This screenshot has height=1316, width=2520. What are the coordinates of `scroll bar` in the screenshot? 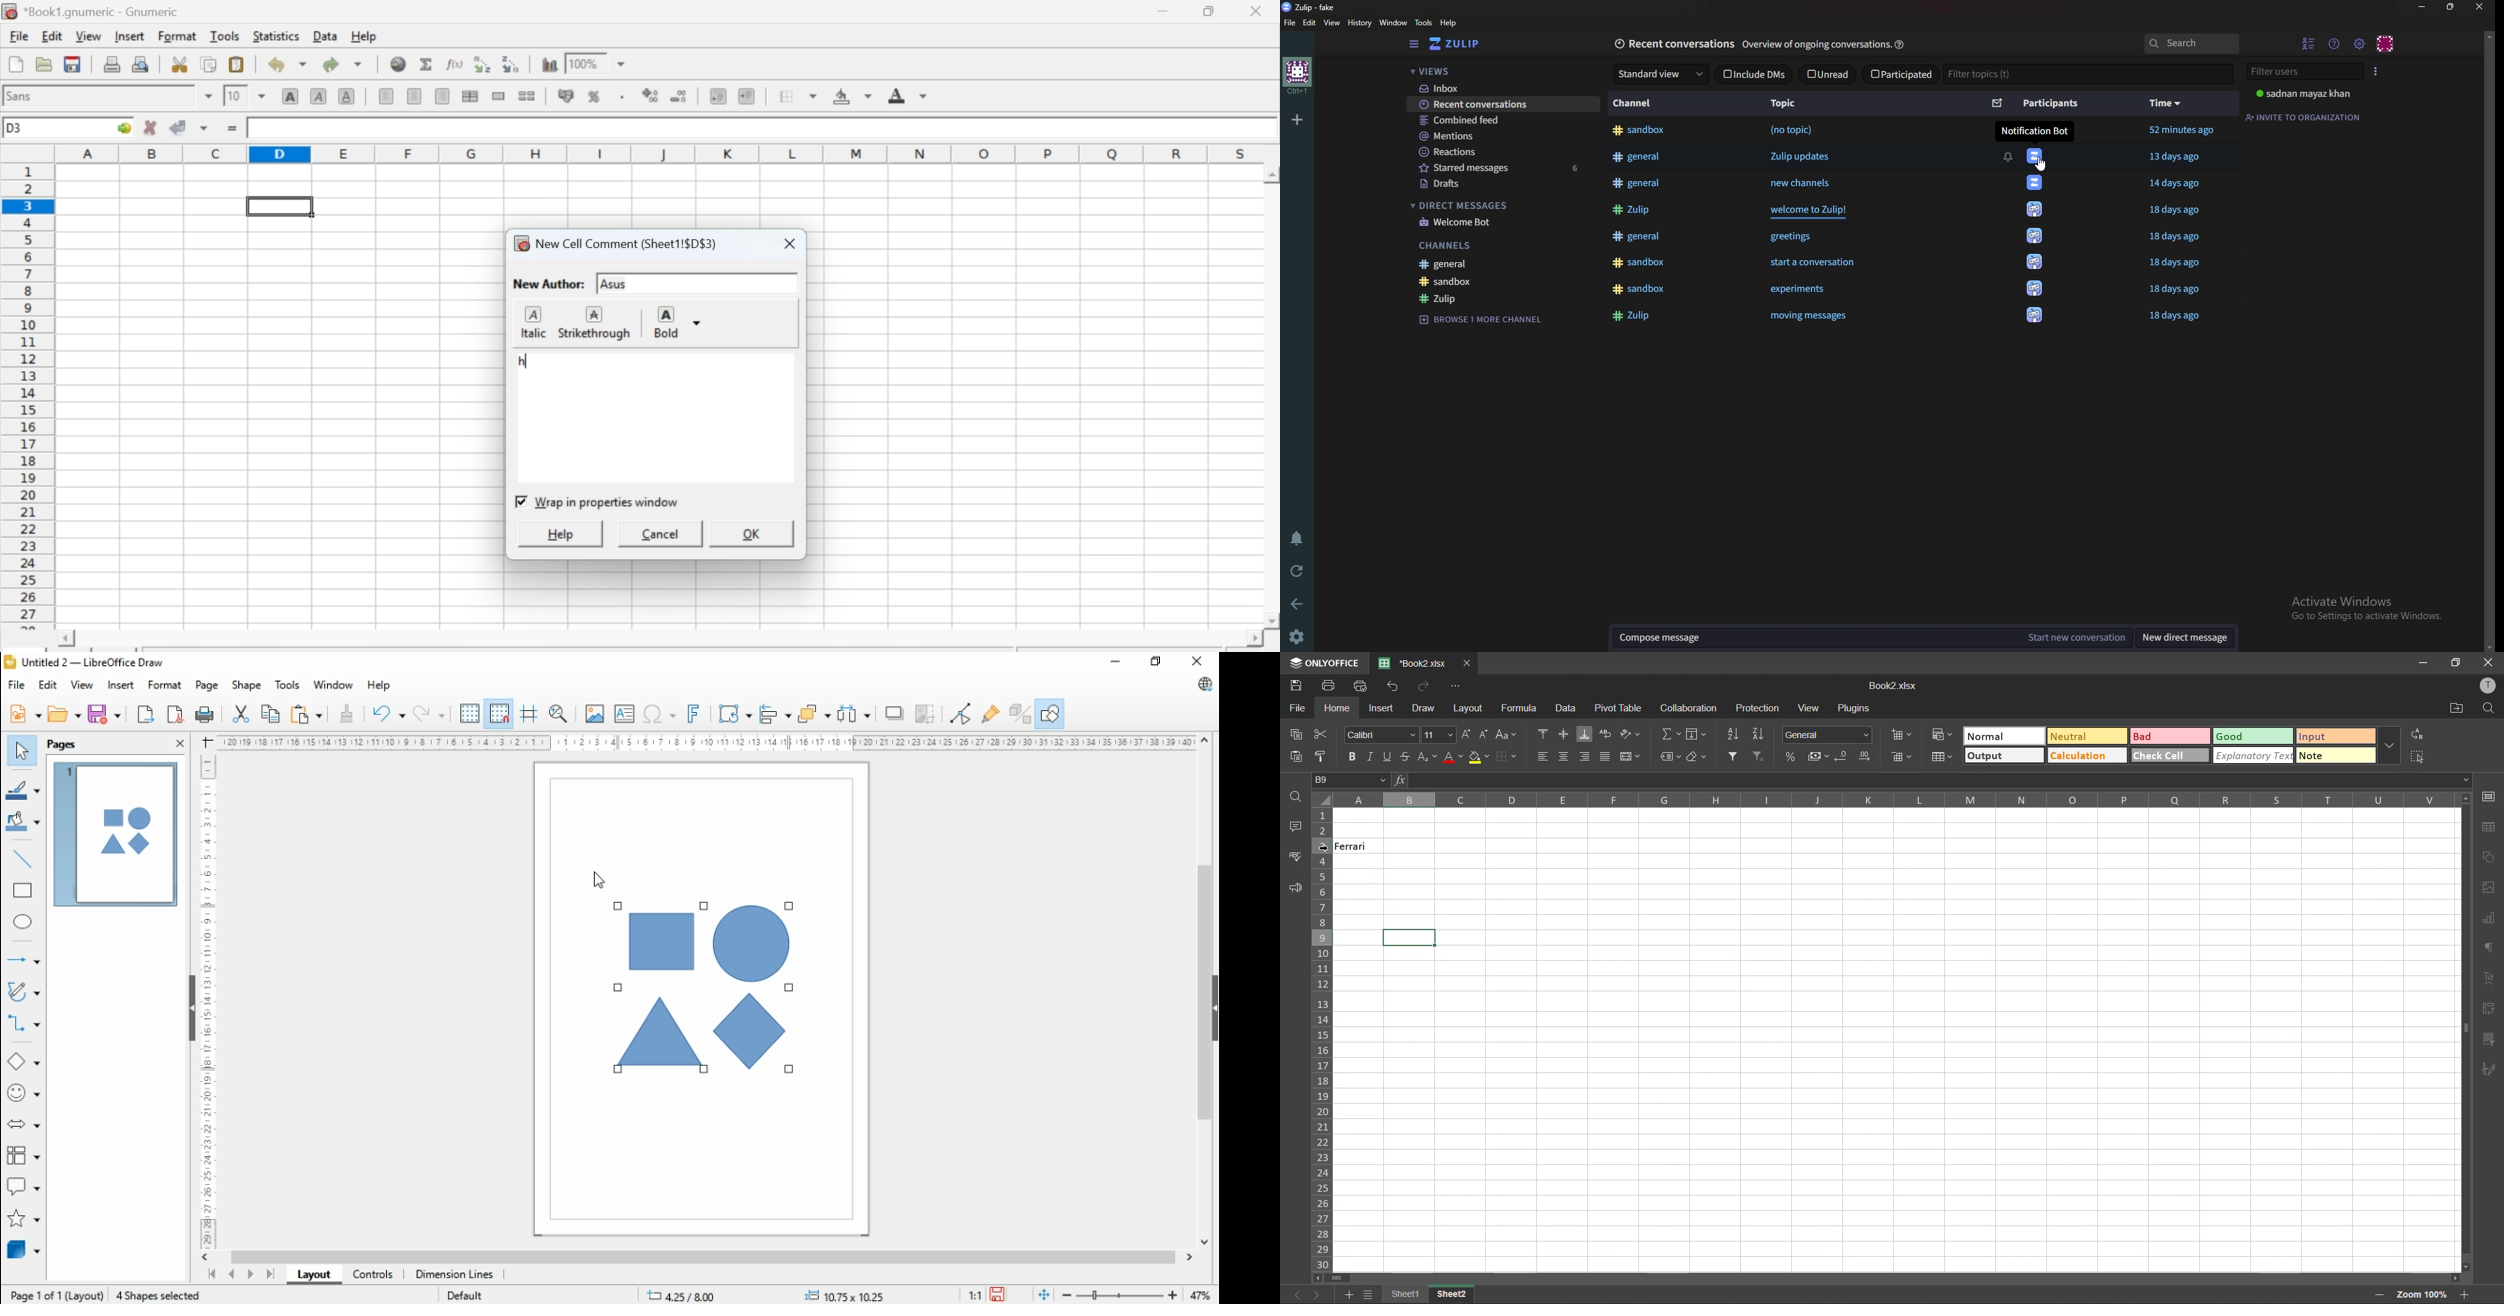 It's located at (1337, 1277).